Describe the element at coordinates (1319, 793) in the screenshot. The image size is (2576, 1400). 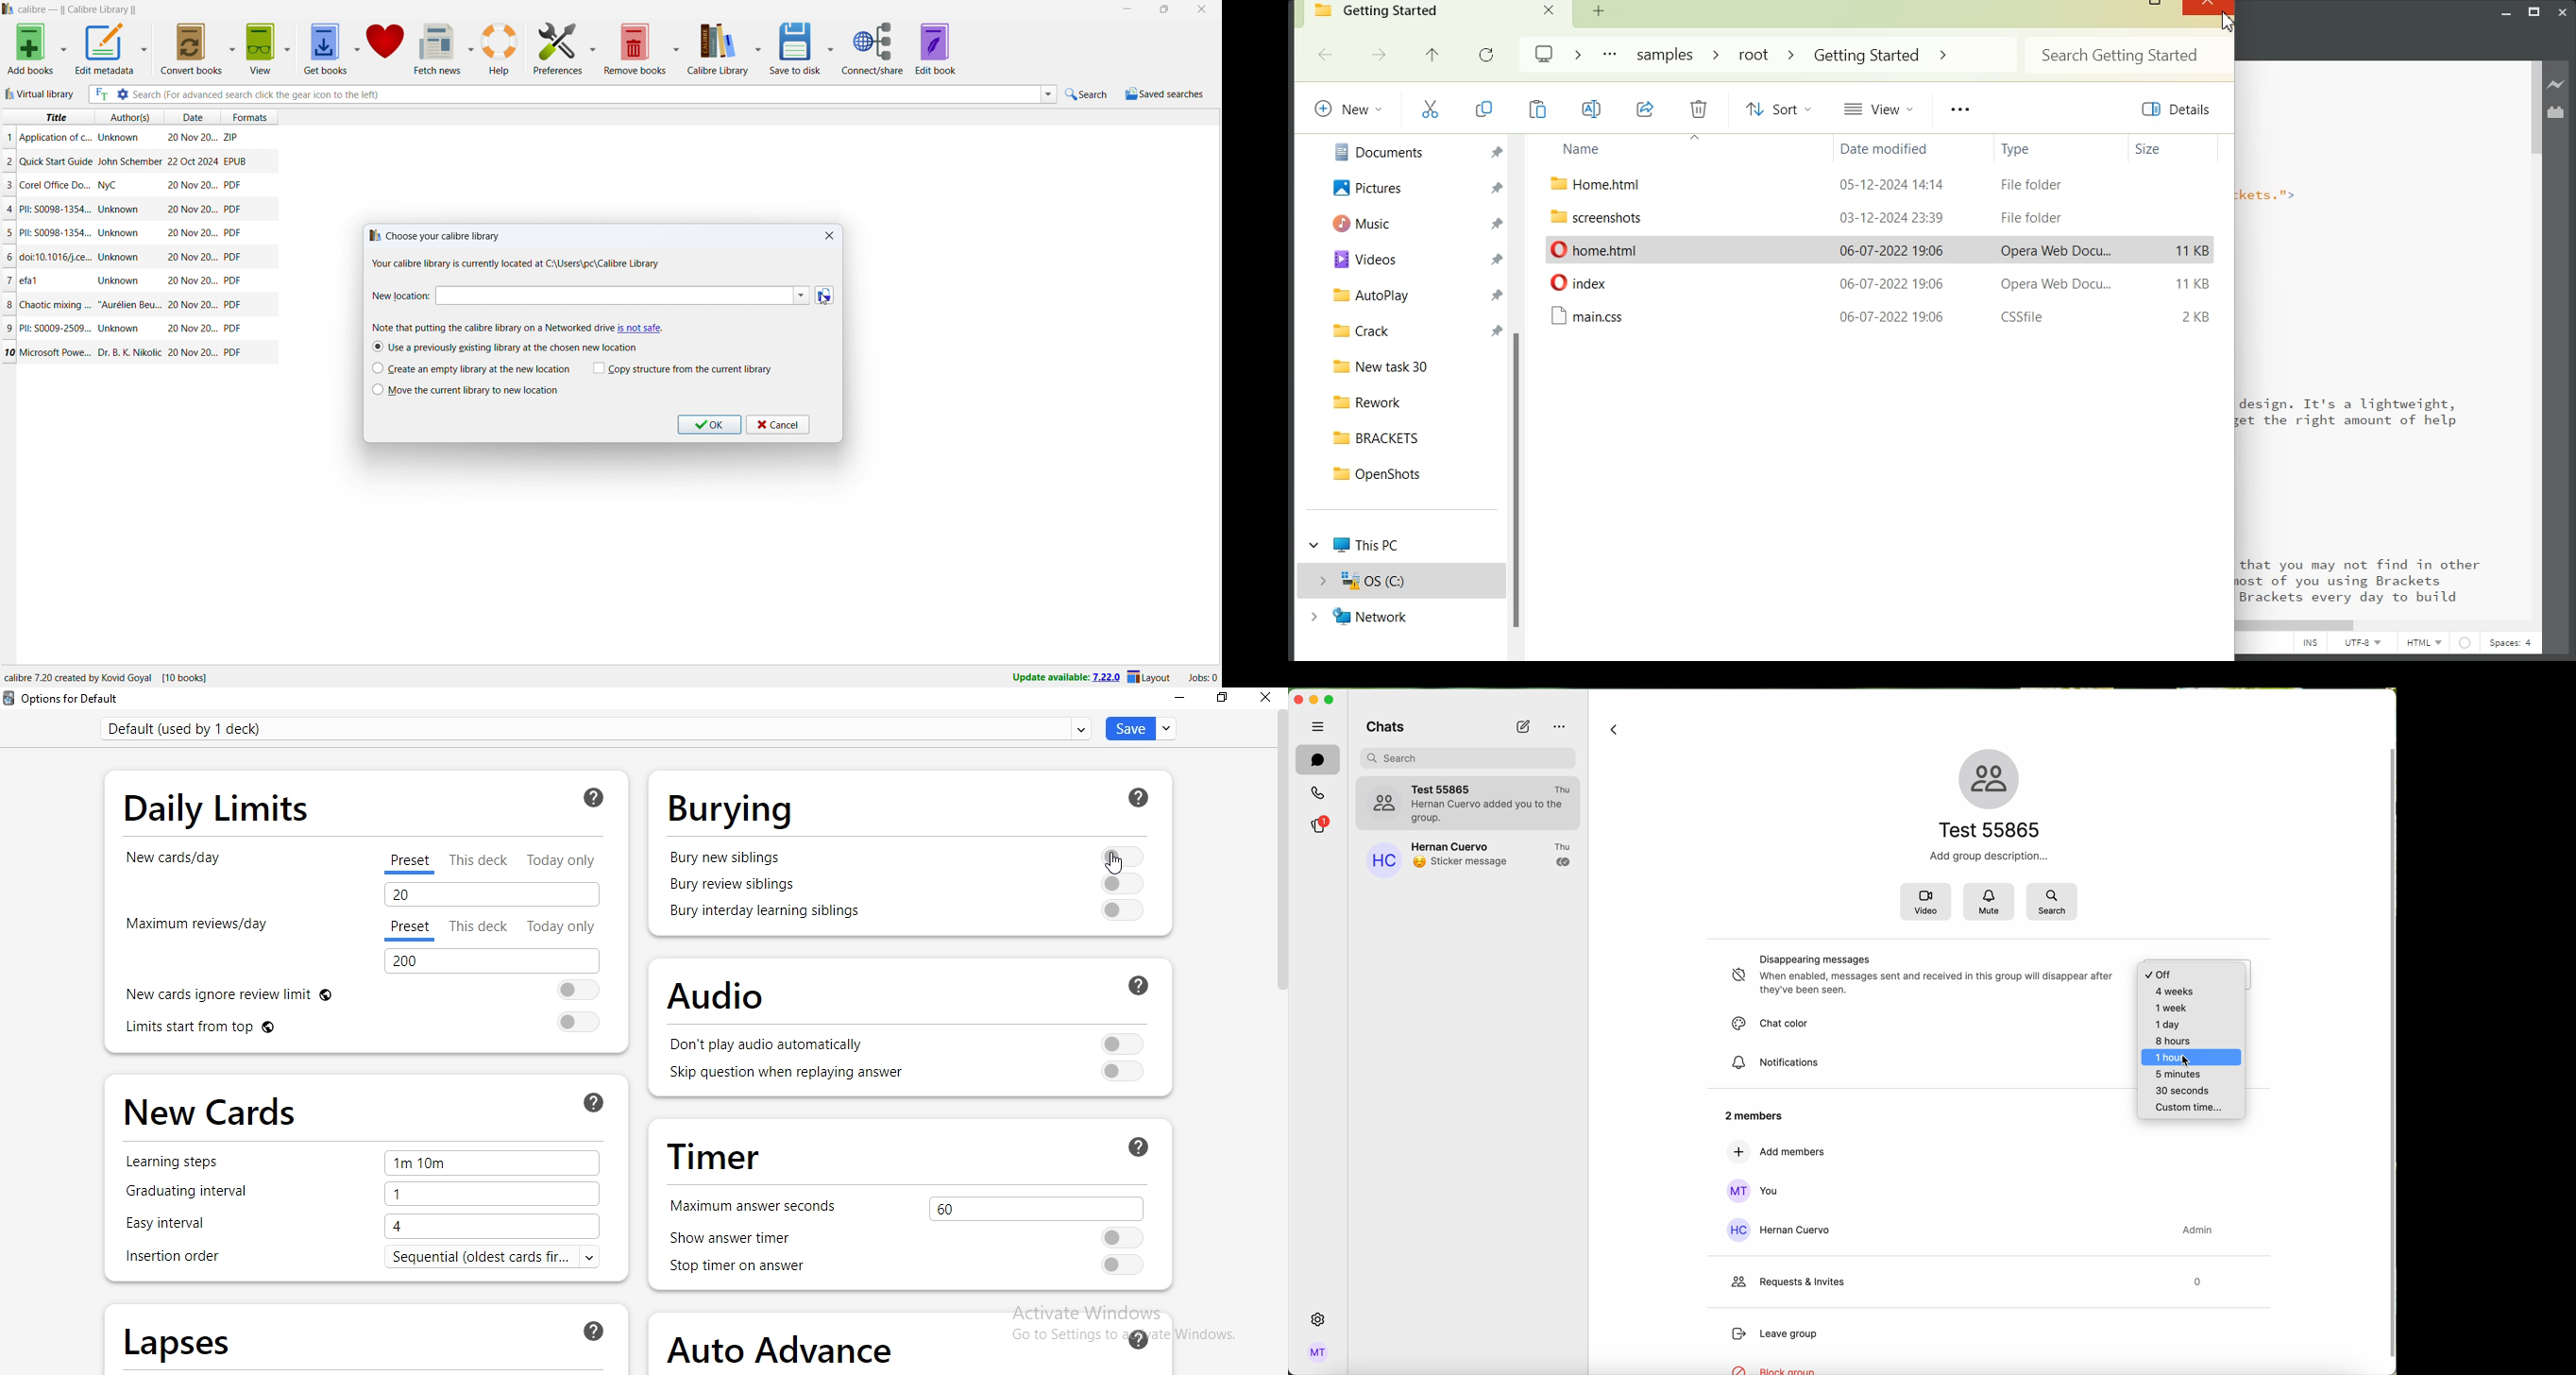
I see `calls` at that location.